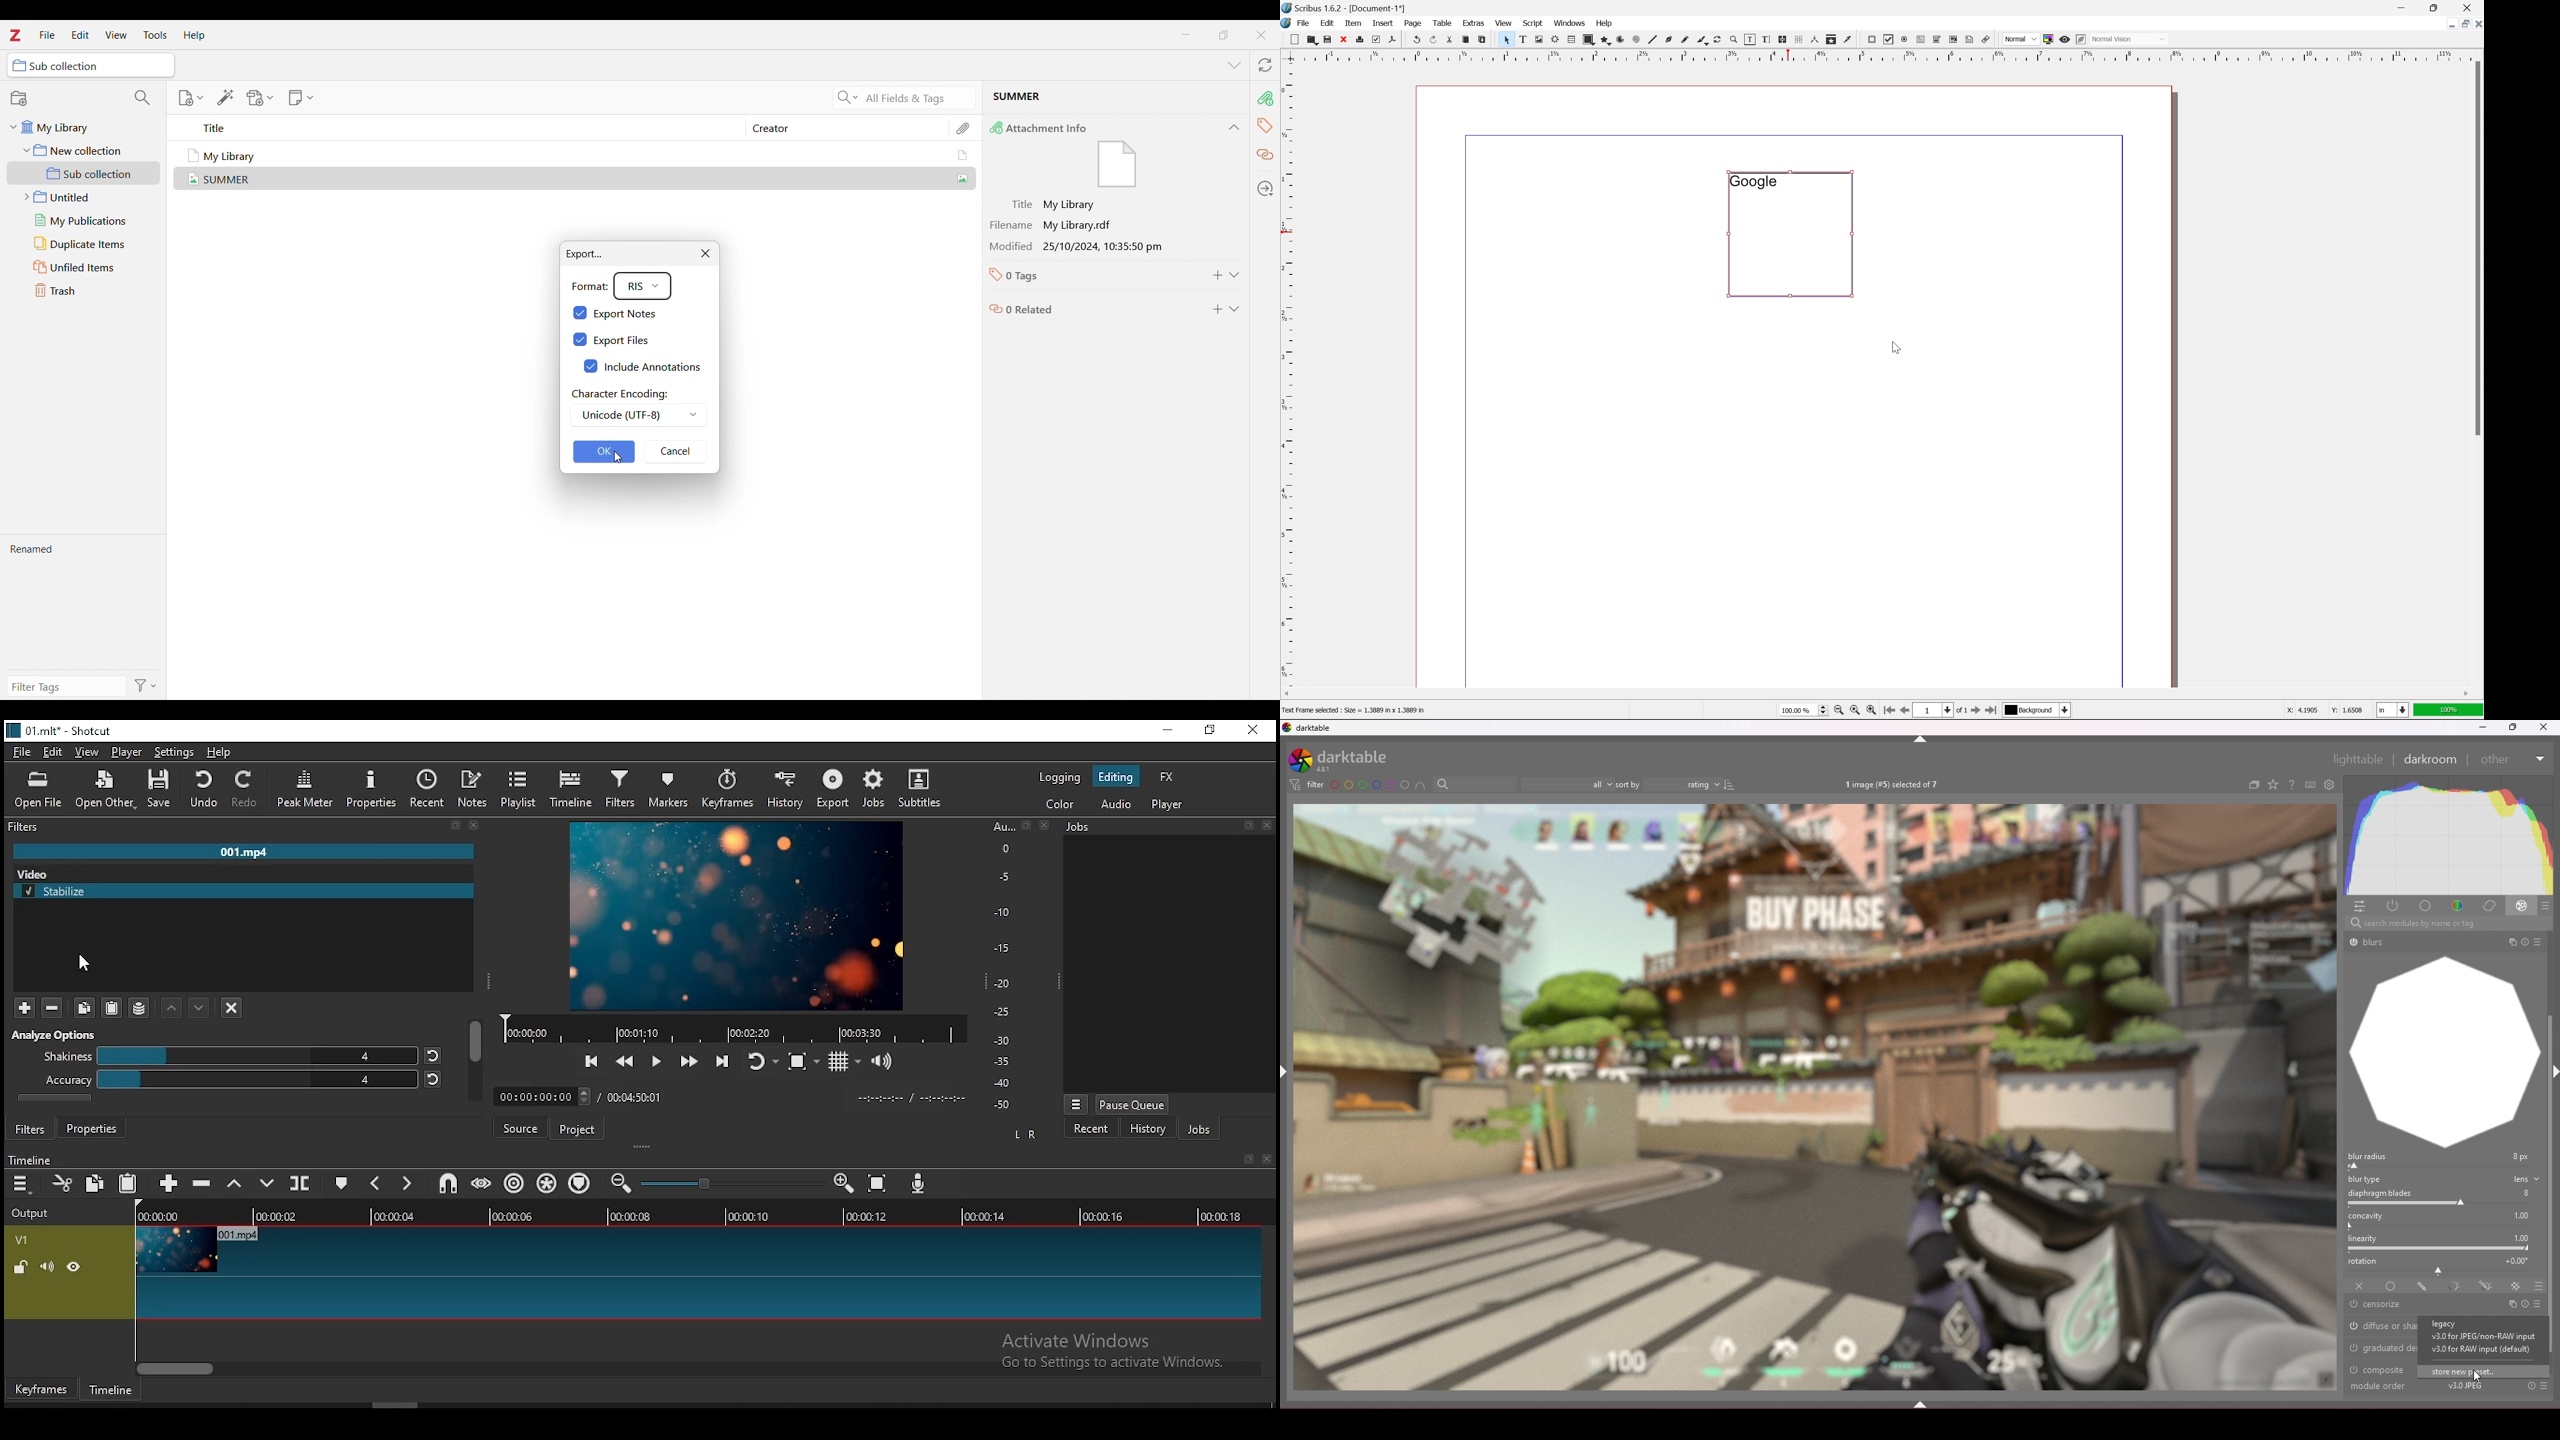  Describe the element at coordinates (2130, 39) in the screenshot. I see `normal vision` at that location.